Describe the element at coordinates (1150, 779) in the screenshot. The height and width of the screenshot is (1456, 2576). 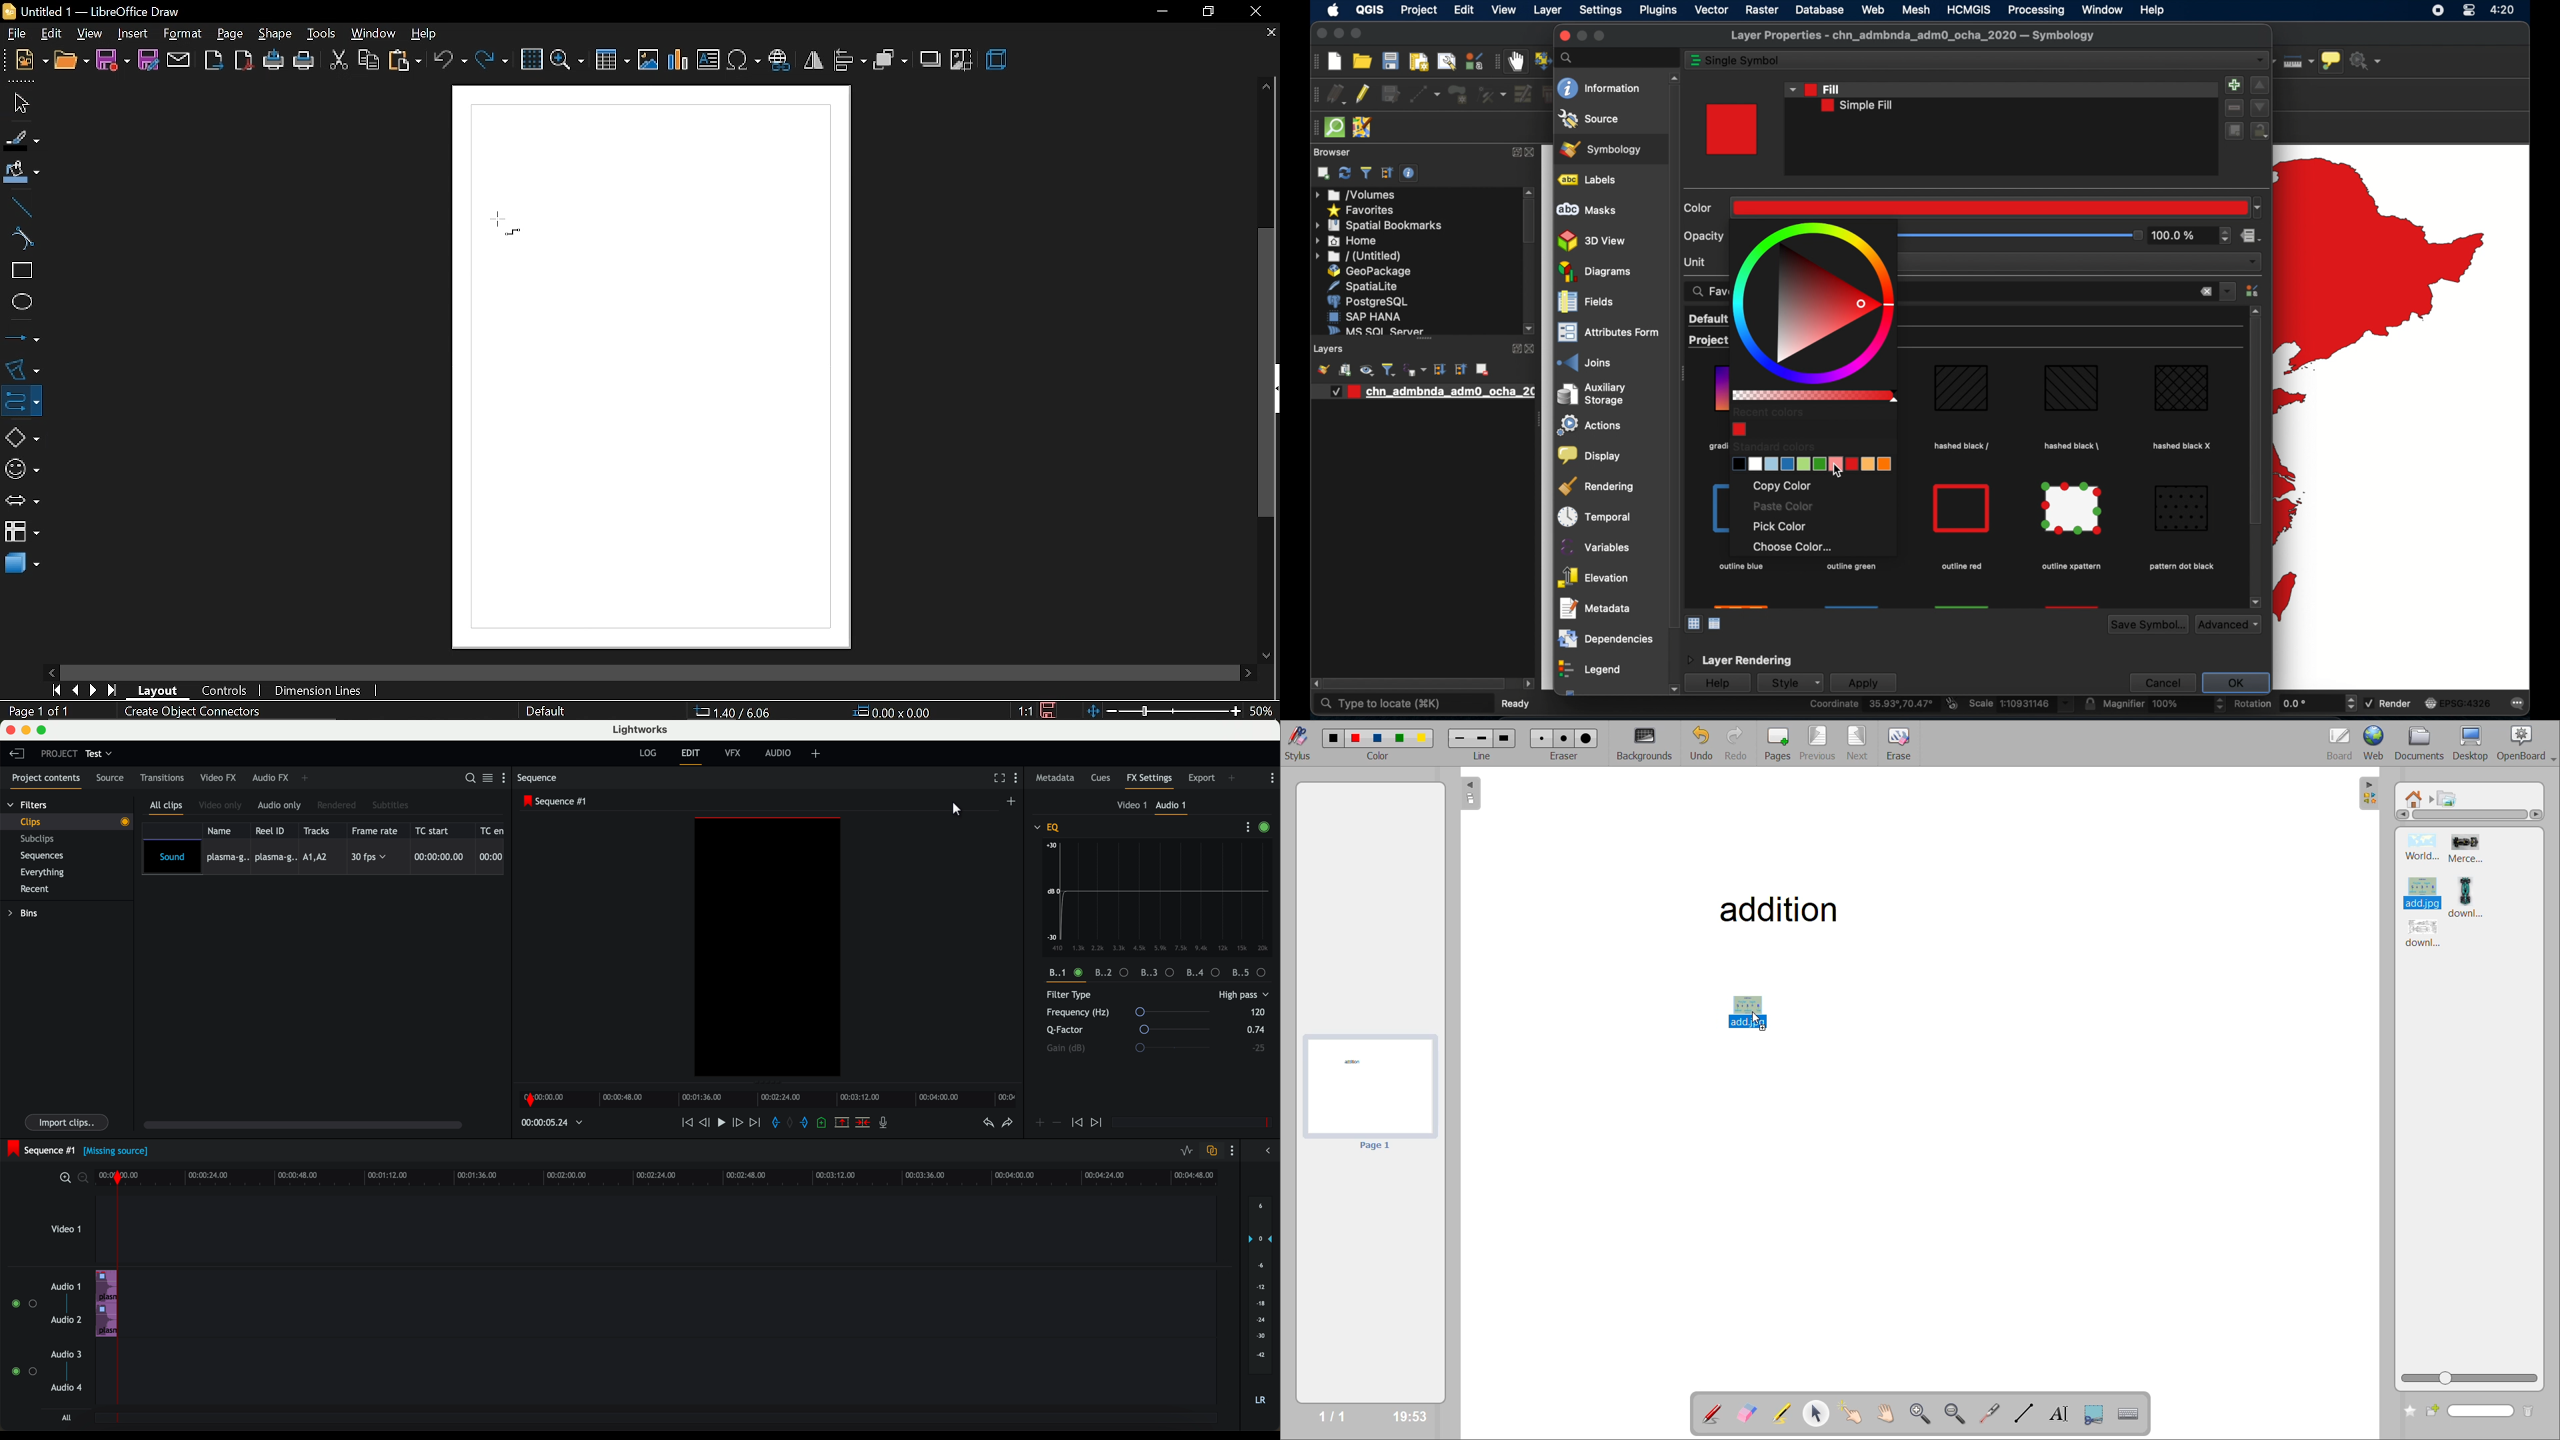
I see `FX settings` at that location.